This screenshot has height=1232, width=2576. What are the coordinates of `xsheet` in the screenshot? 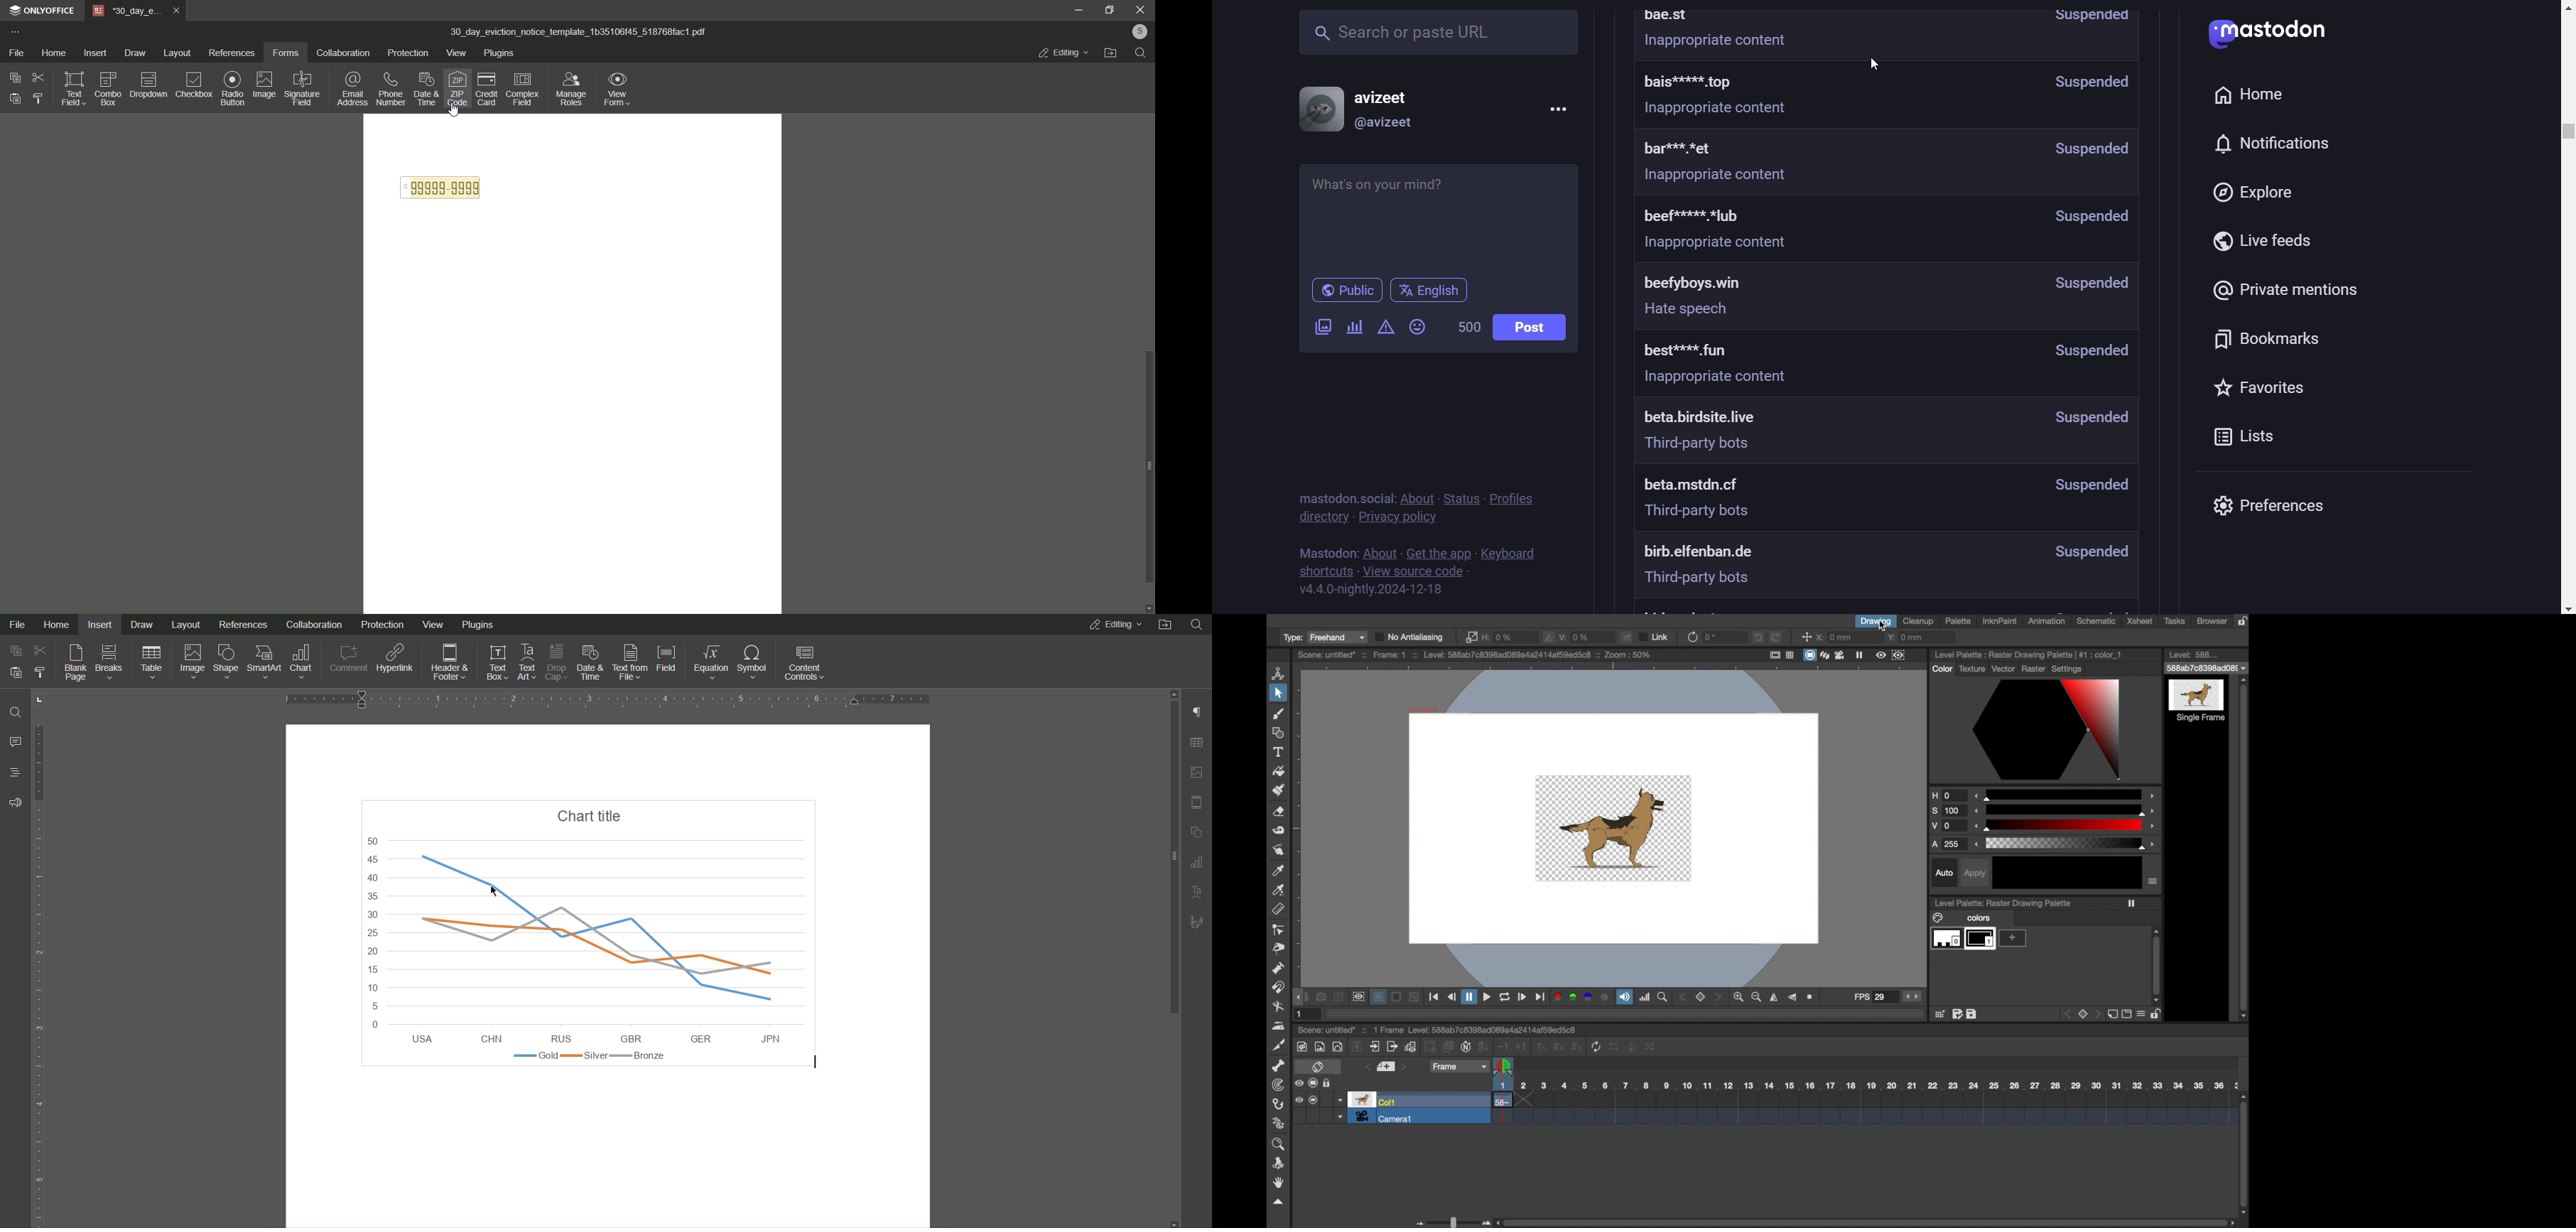 It's located at (2140, 621).